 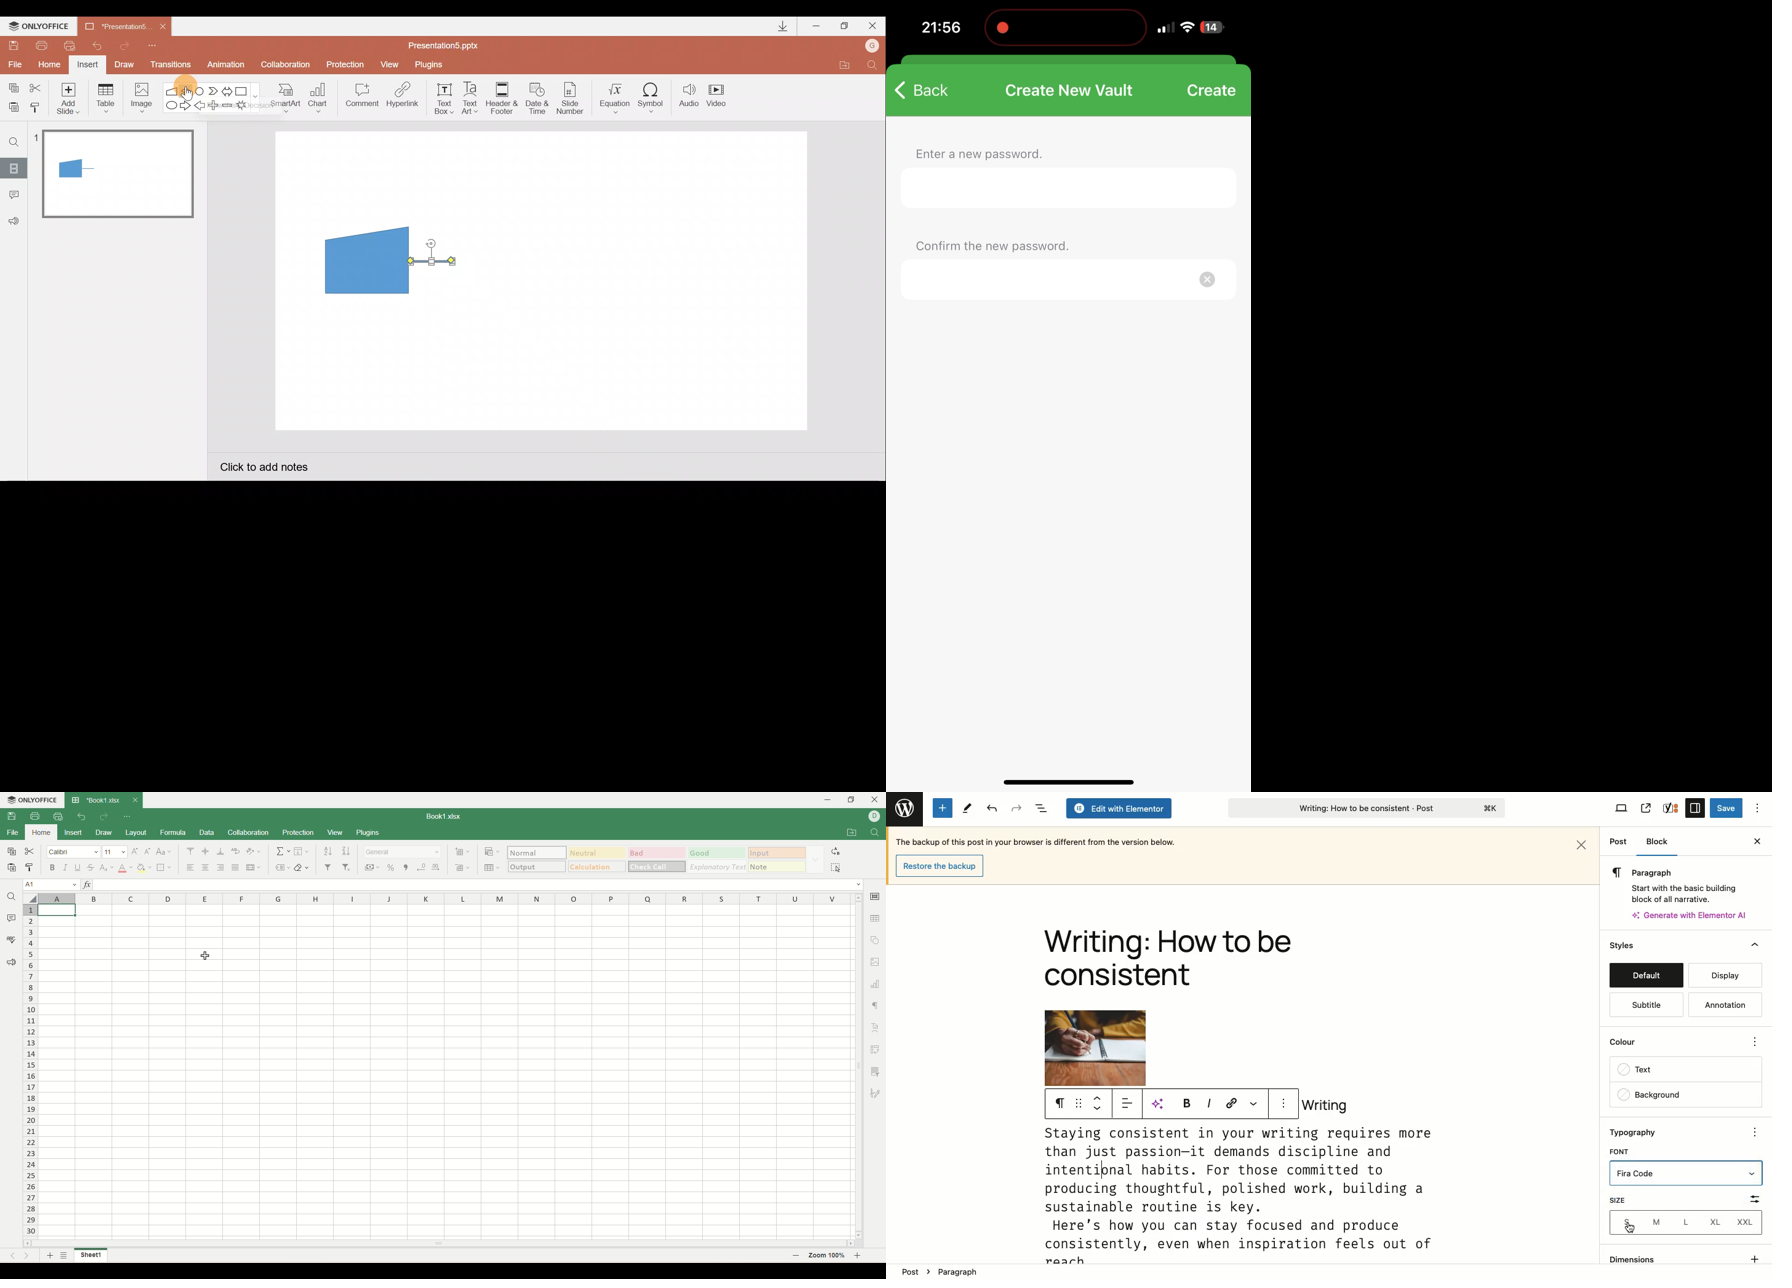 What do you see at coordinates (403, 98) in the screenshot?
I see `Hyperlink` at bounding box center [403, 98].